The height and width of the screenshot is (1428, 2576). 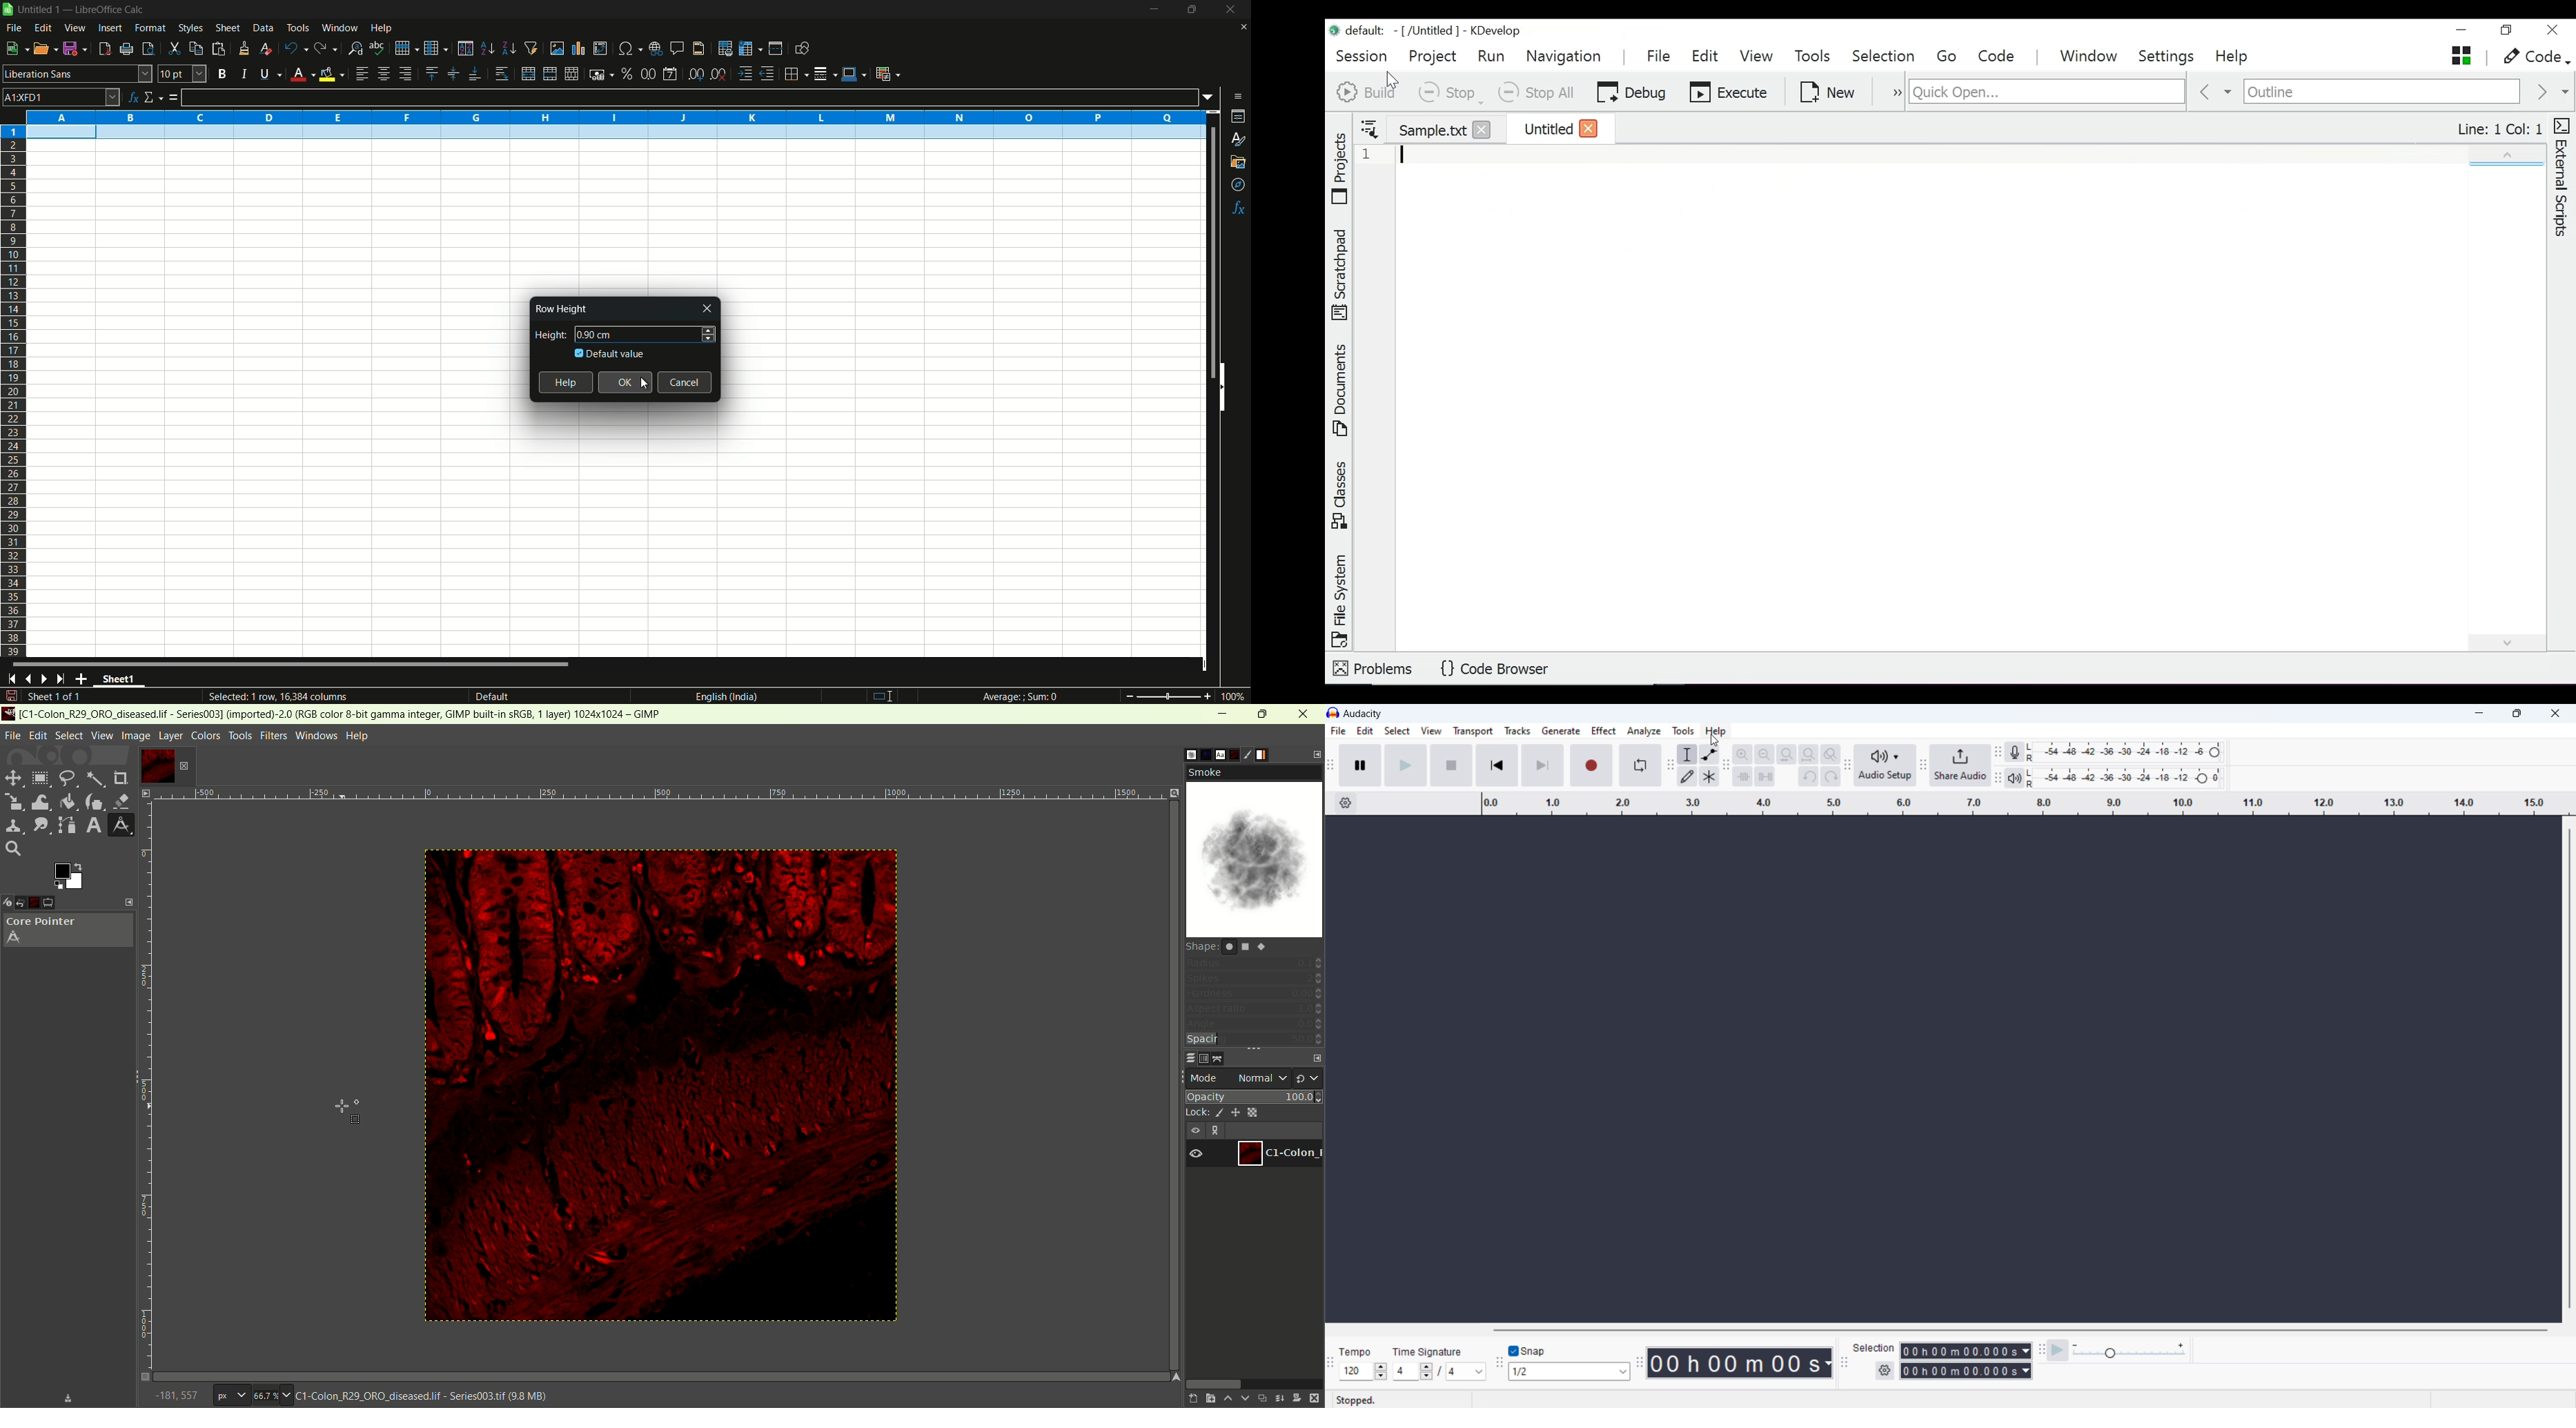 I want to click on tools, so click(x=1681, y=731).